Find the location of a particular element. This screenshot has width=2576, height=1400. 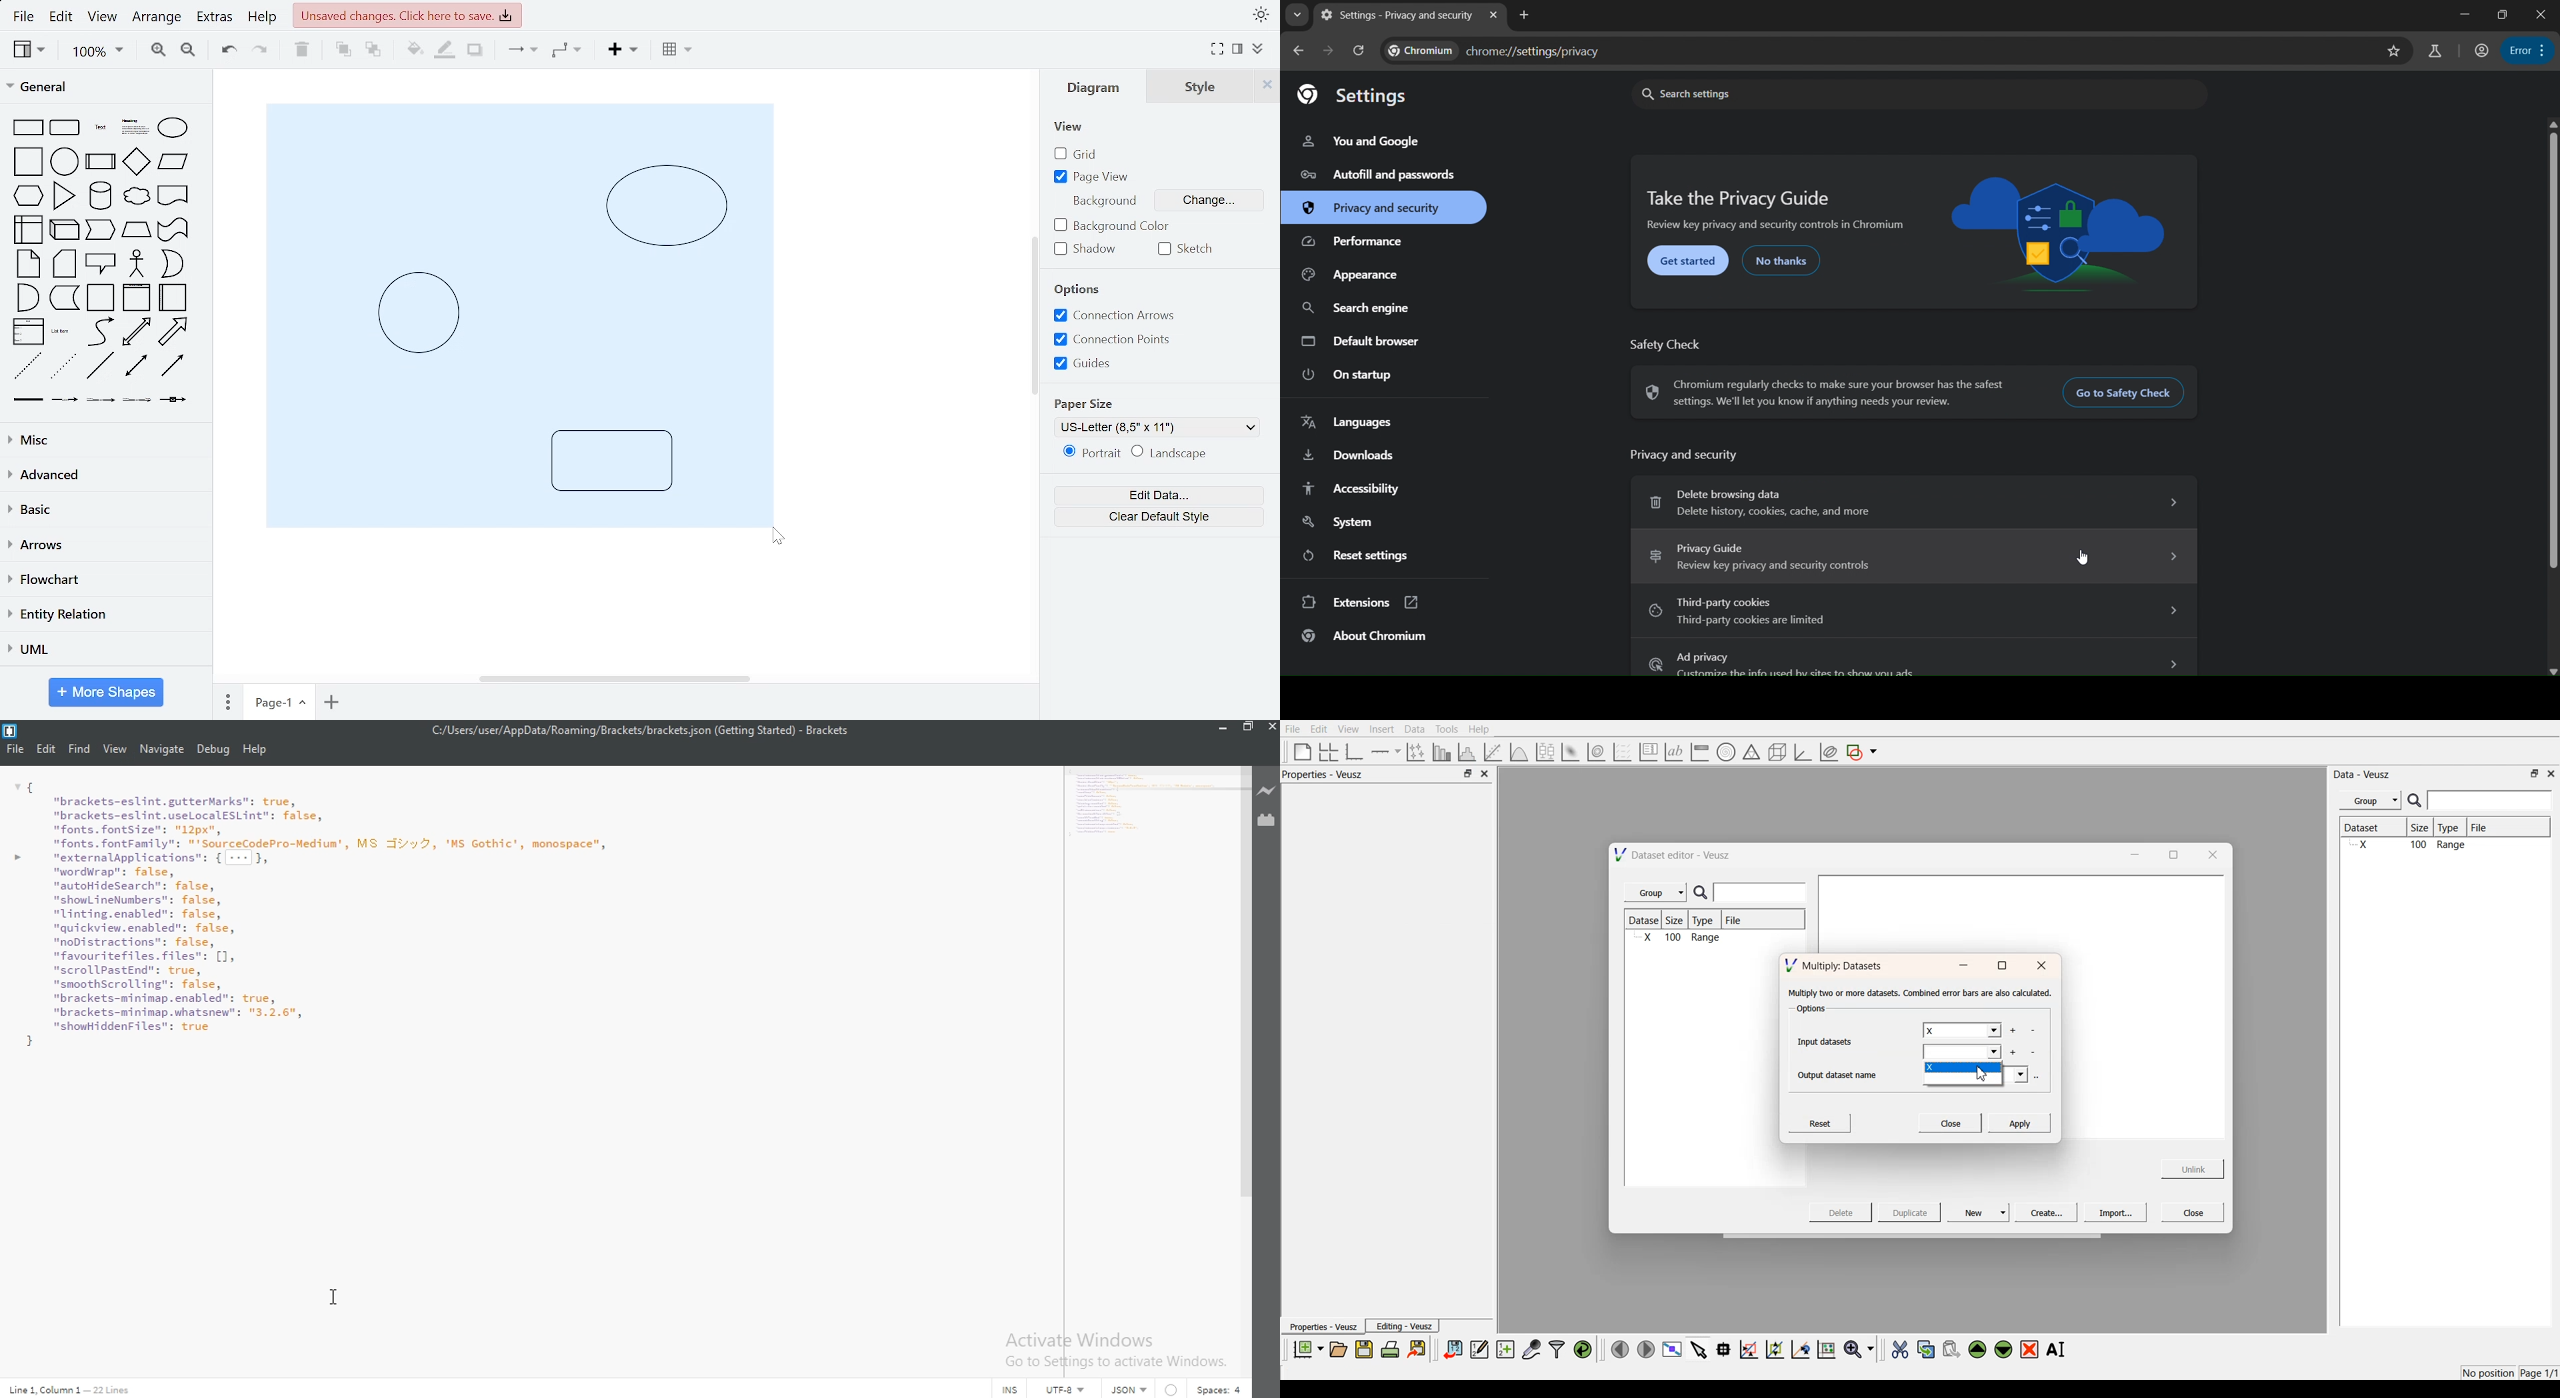

privacy and security is located at coordinates (1373, 207).